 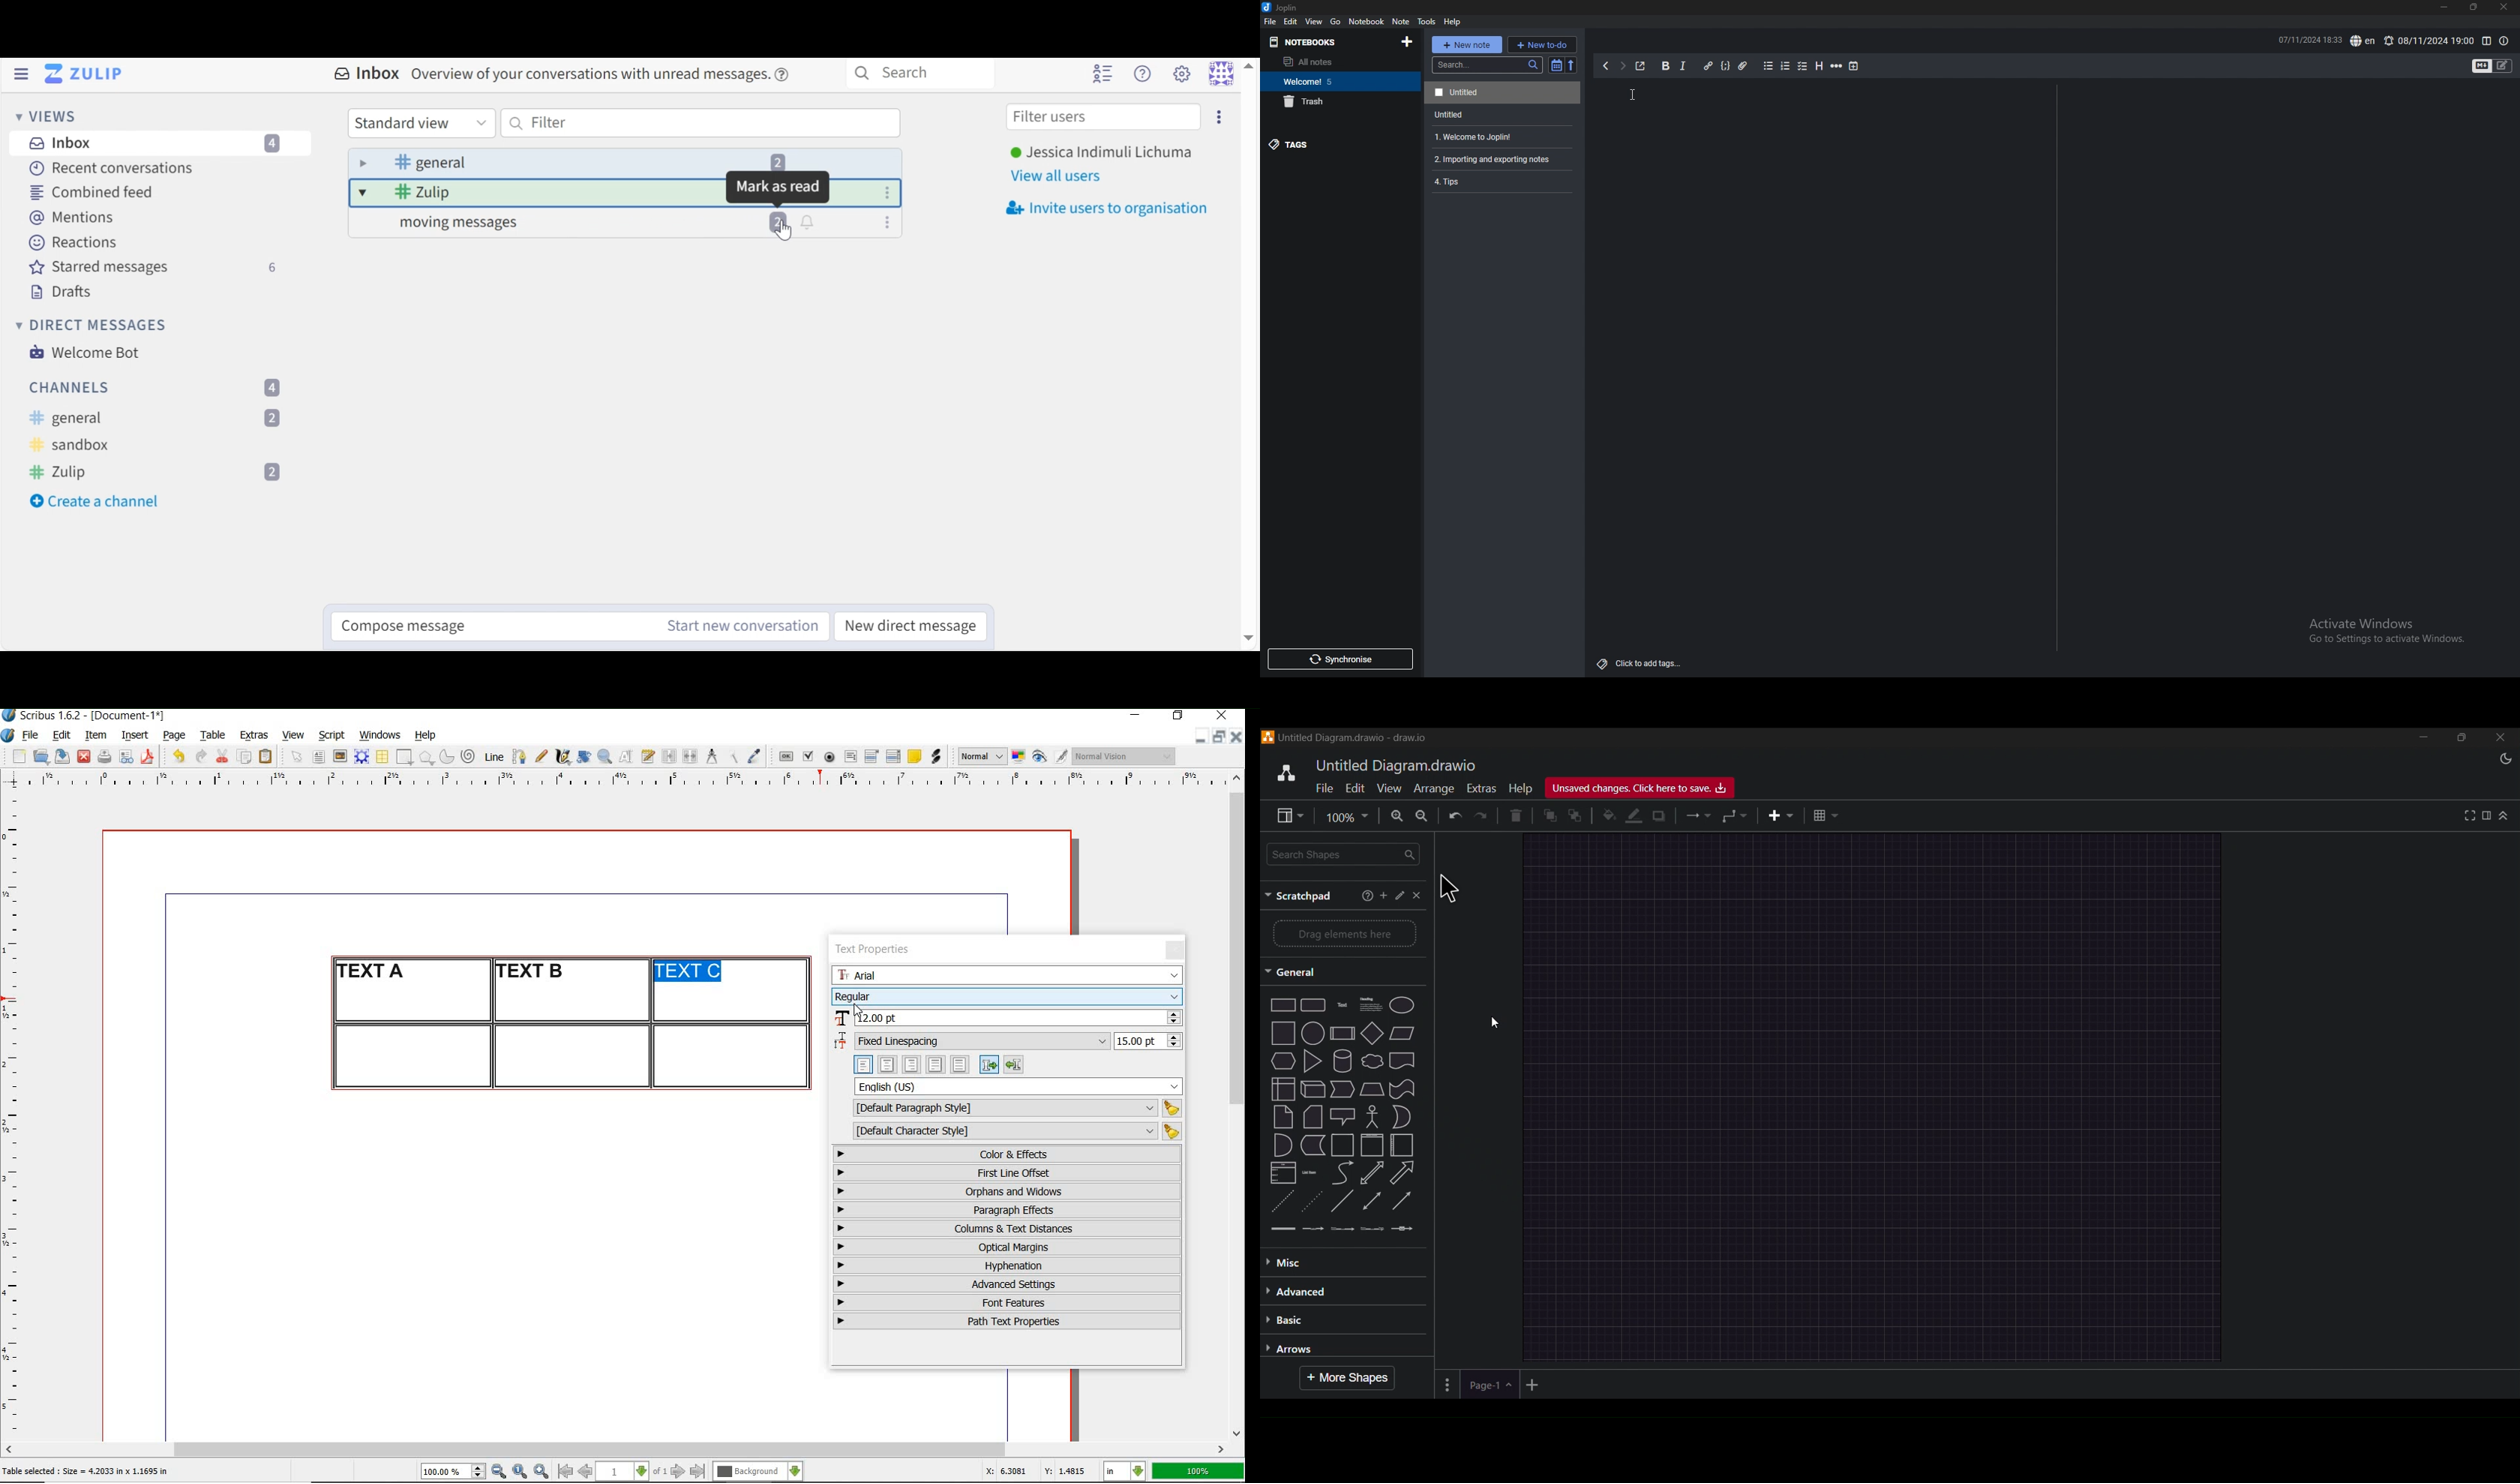 I want to click on edit, so click(x=1291, y=21).